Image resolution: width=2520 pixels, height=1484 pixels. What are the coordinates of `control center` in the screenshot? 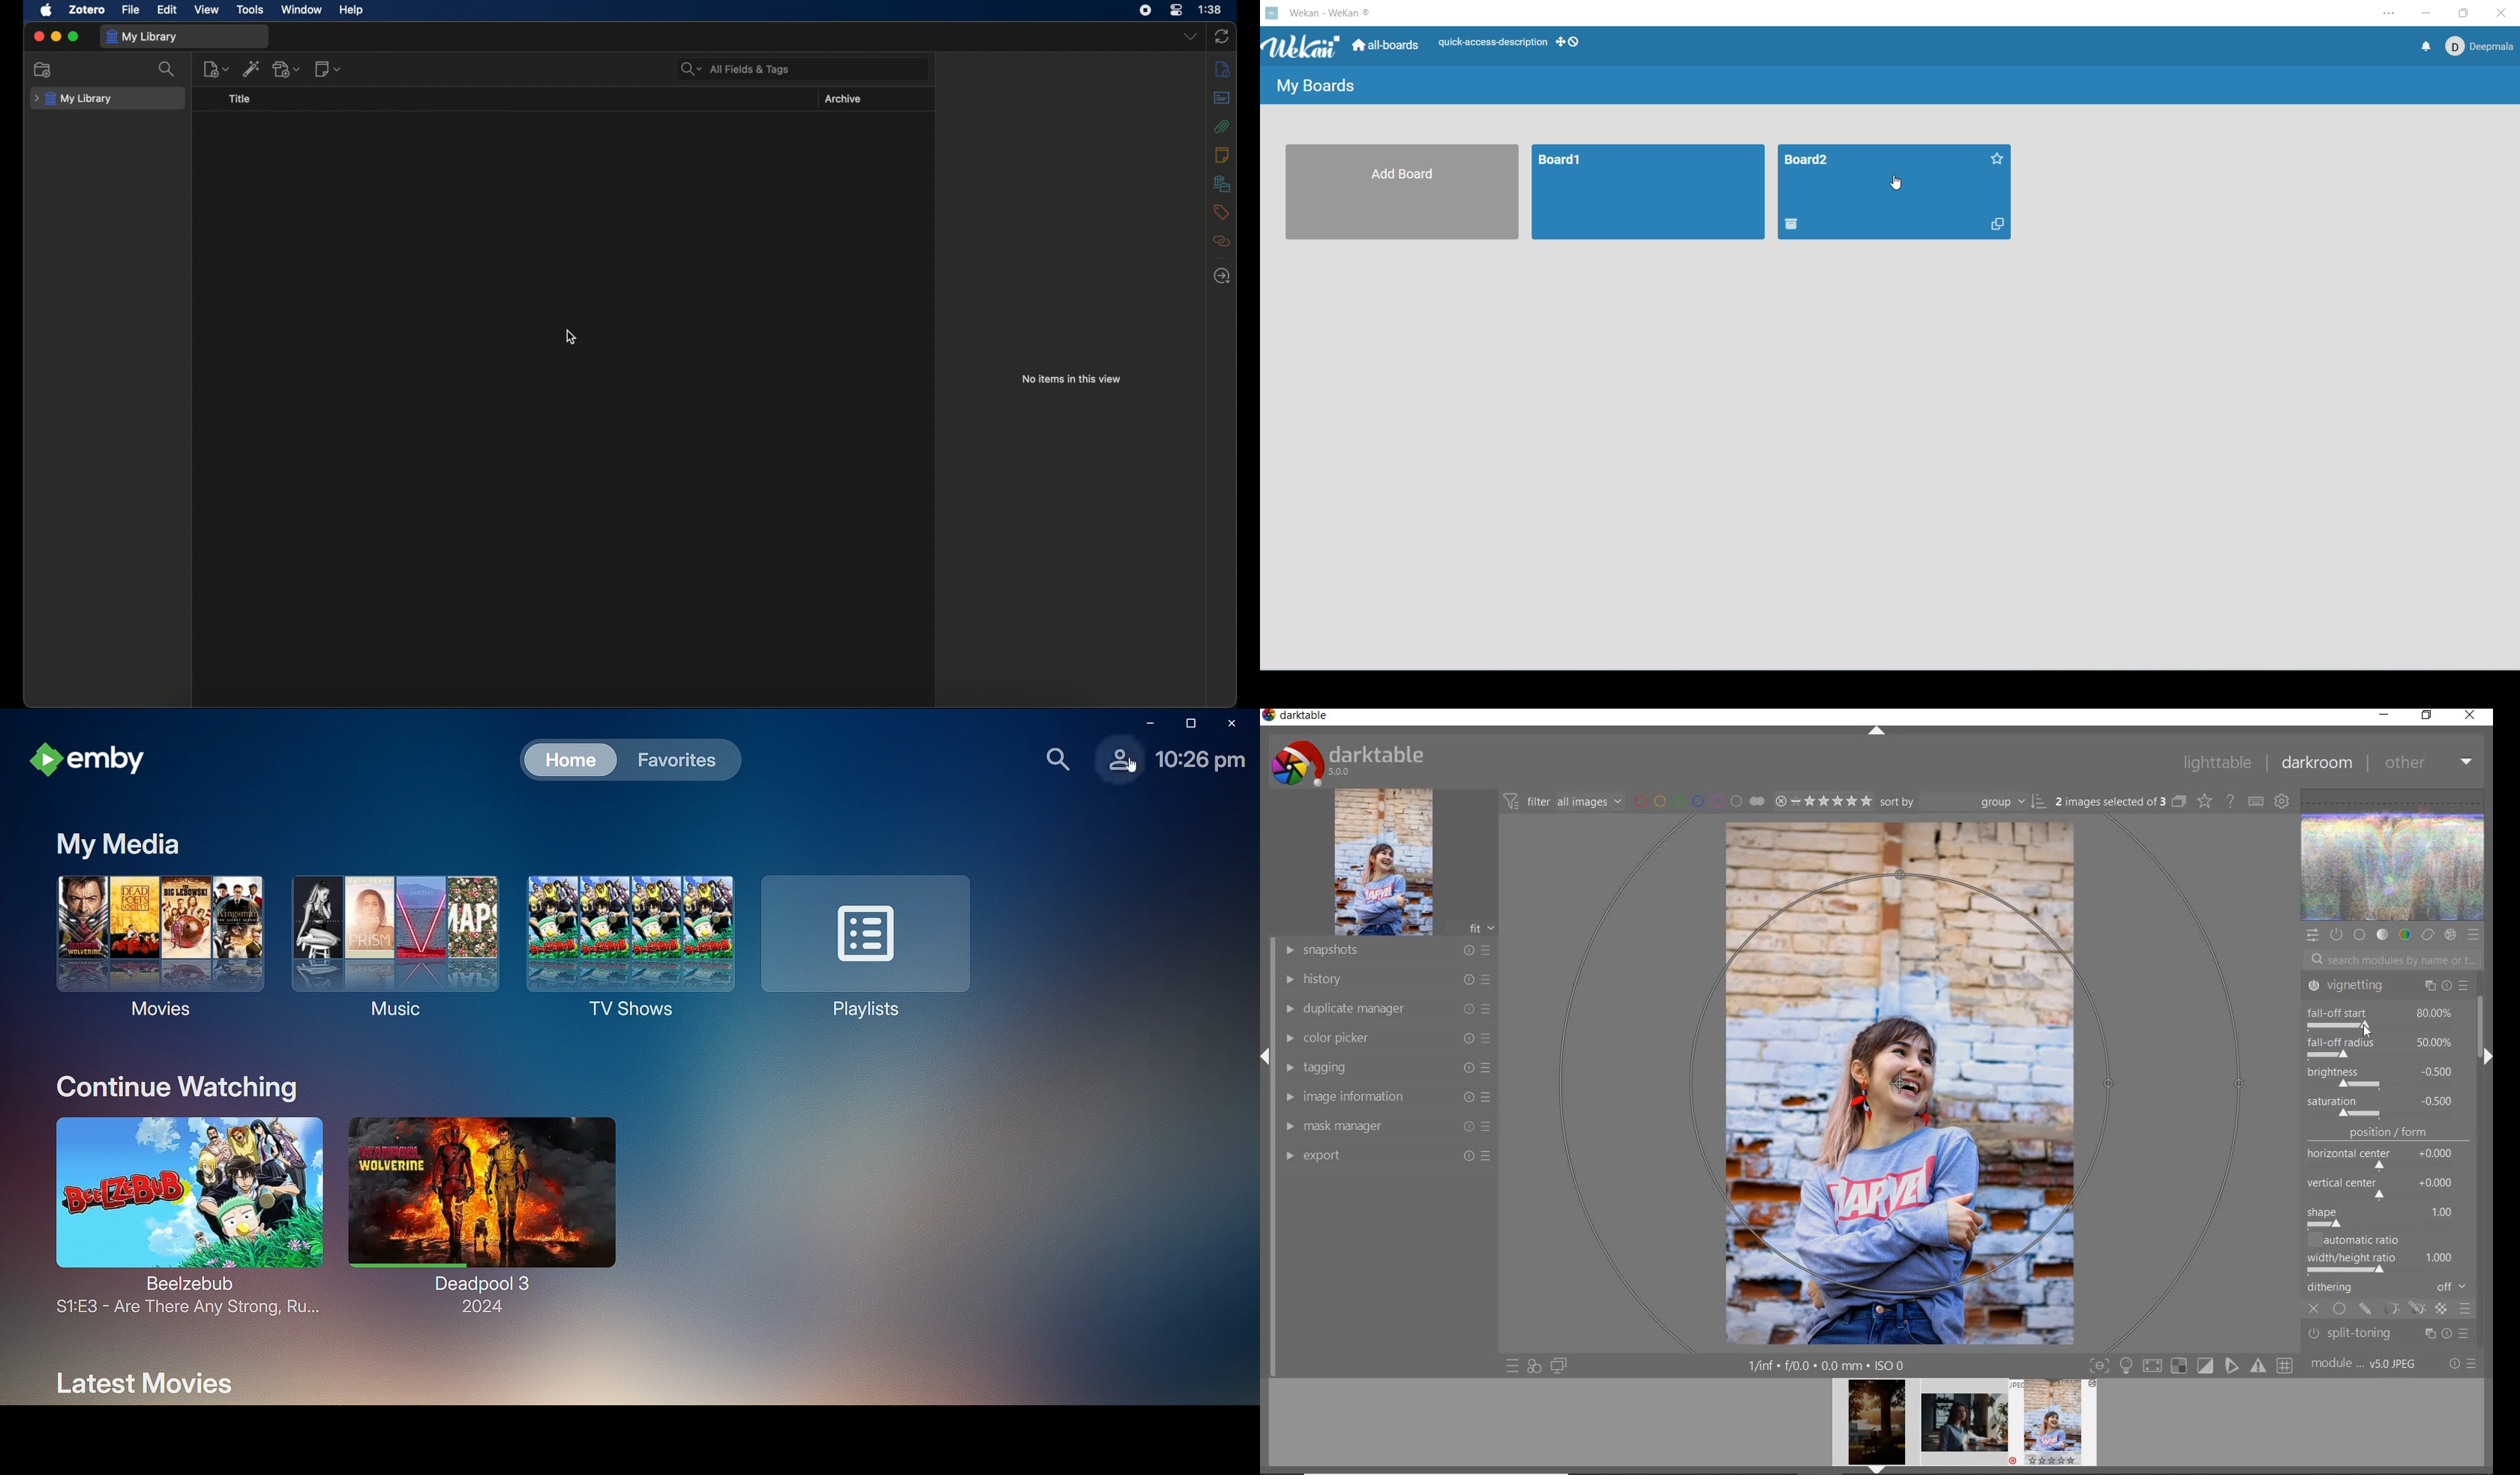 It's located at (1177, 10).